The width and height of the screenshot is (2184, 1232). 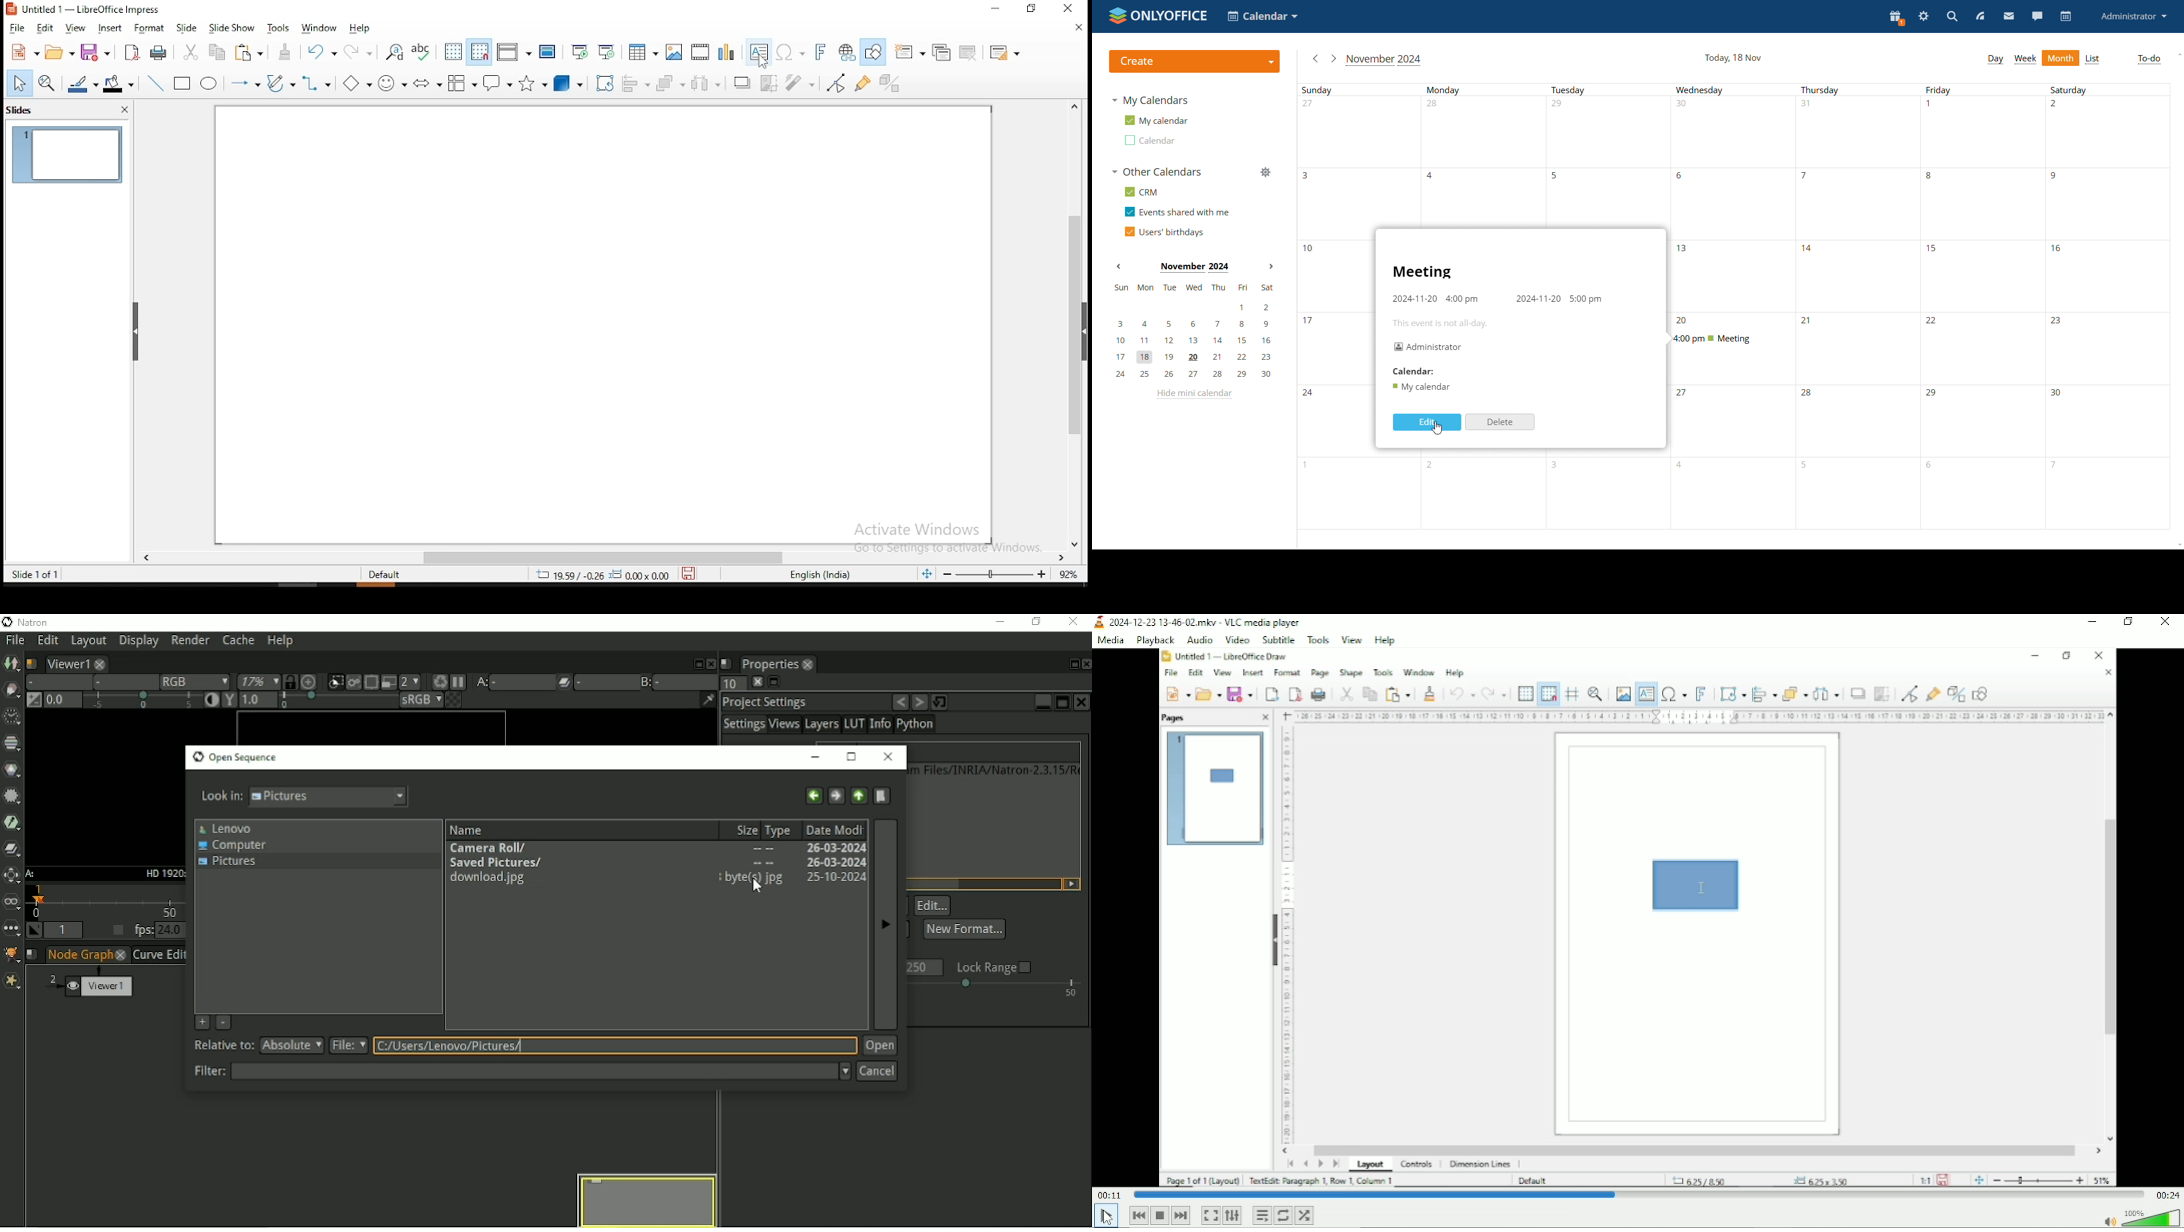 What do you see at coordinates (11, 955) in the screenshot?
I see `GMIC` at bounding box center [11, 955].